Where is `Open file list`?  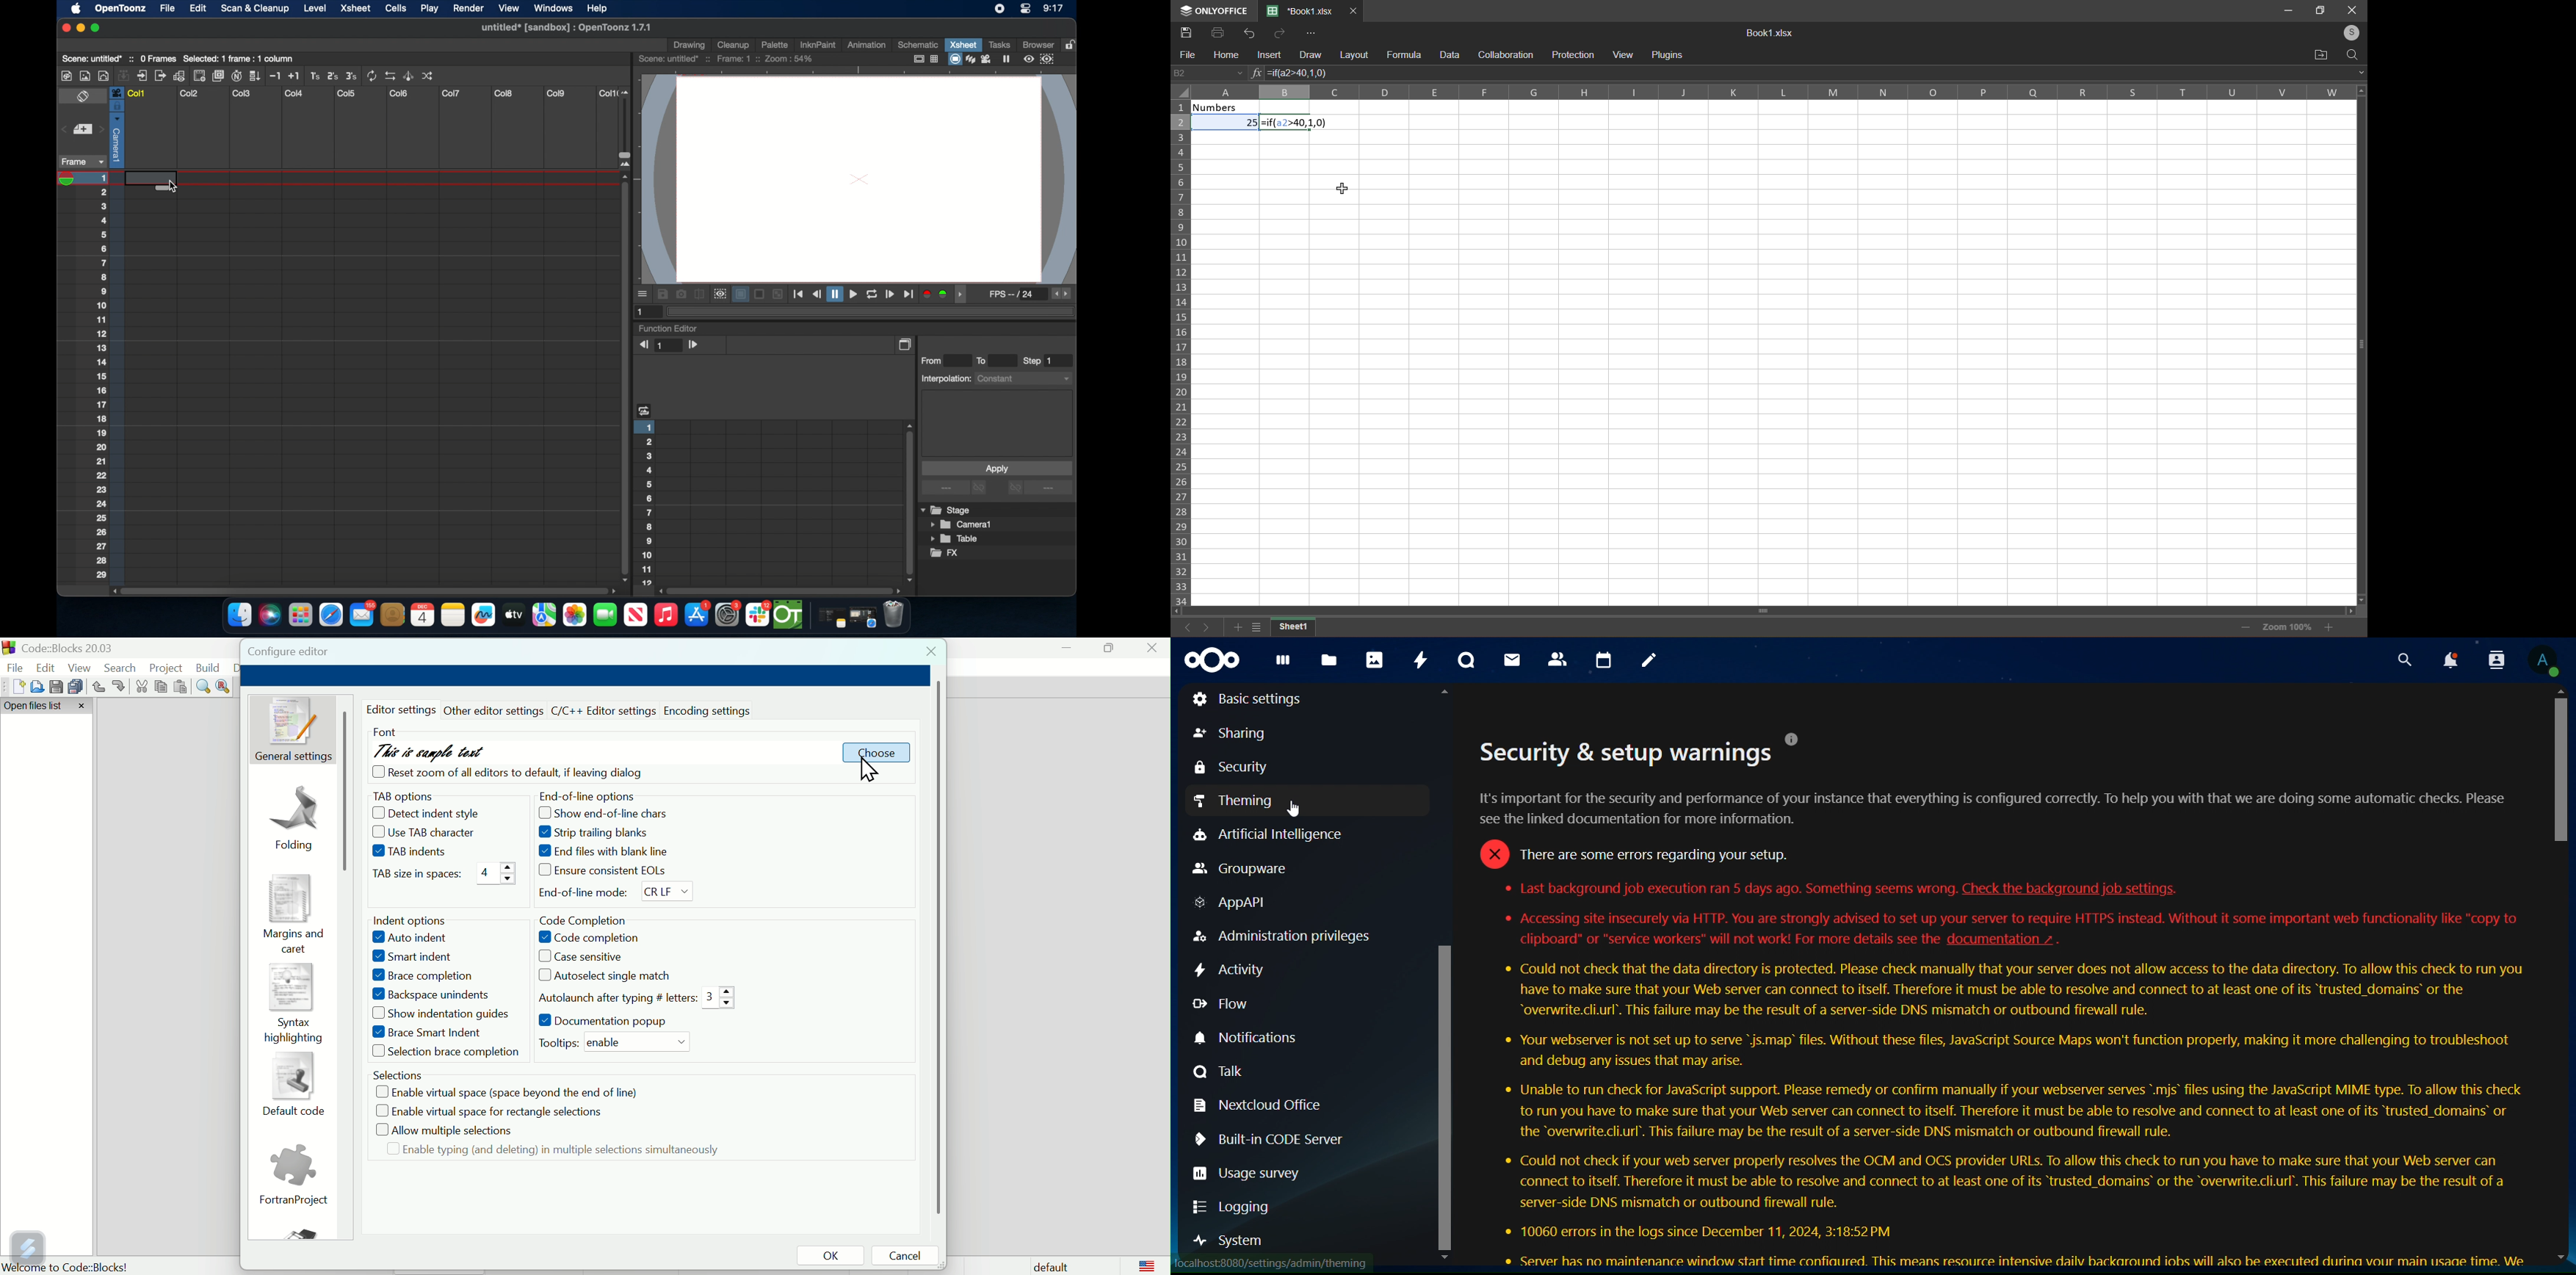 Open file list is located at coordinates (48, 707).